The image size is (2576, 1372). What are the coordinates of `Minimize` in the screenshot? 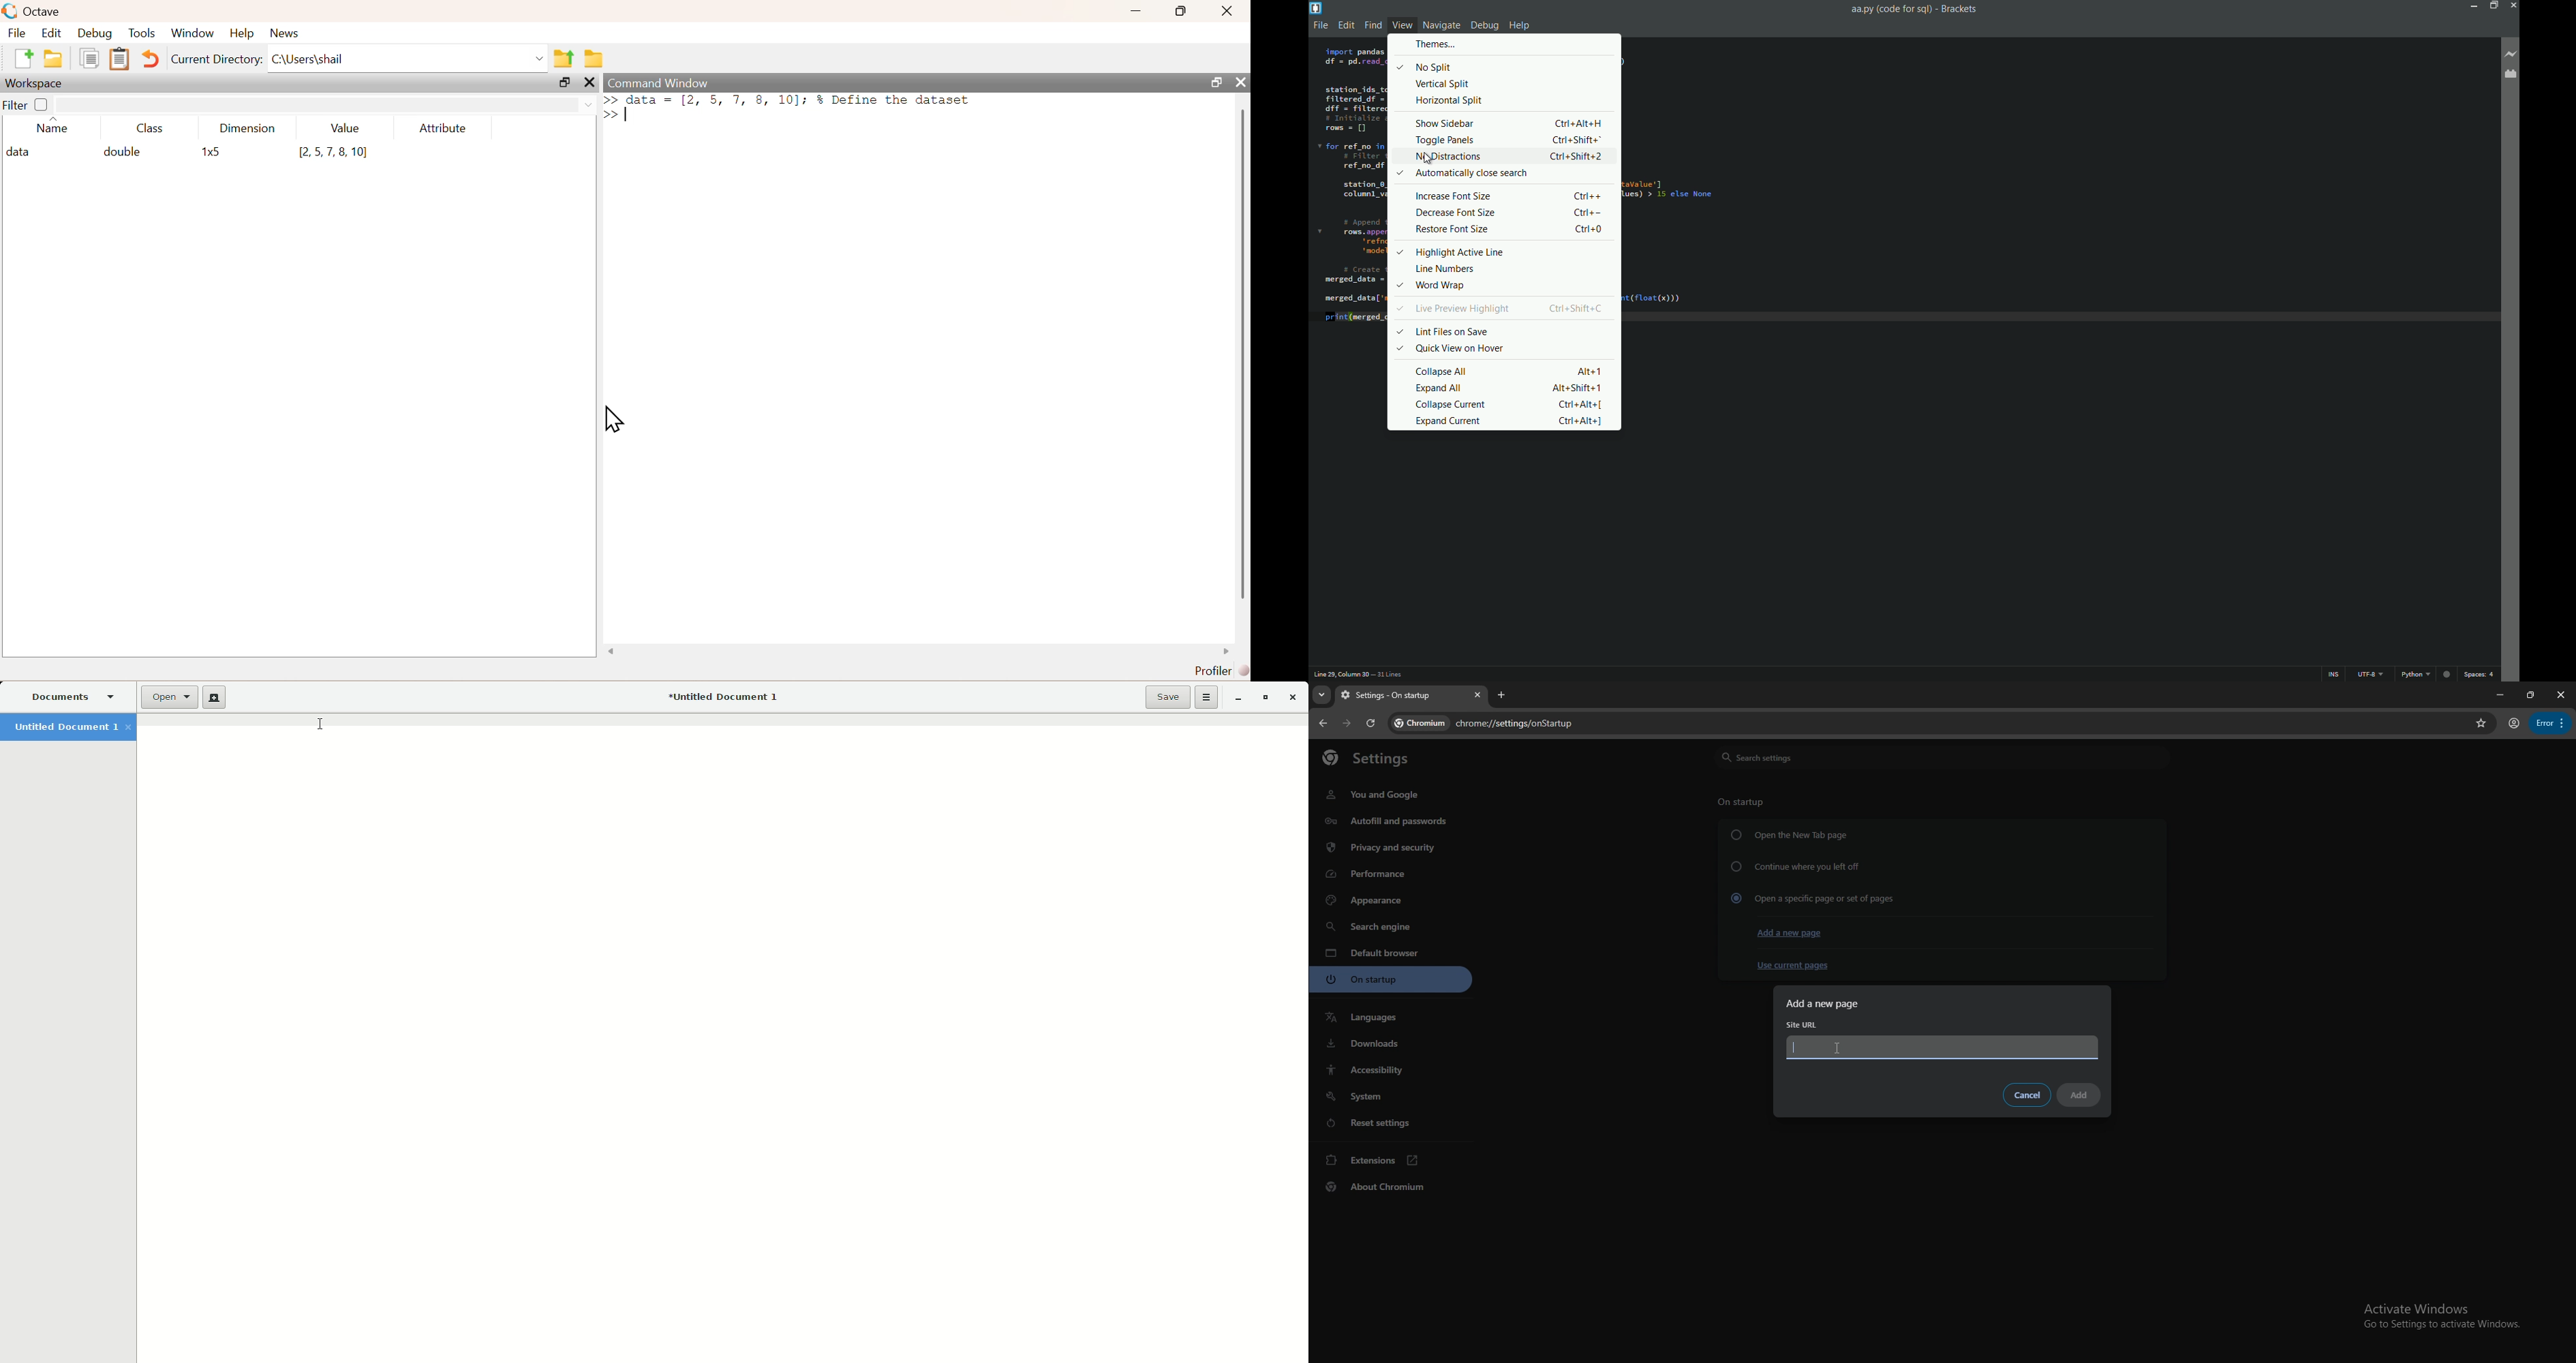 It's located at (1239, 698).